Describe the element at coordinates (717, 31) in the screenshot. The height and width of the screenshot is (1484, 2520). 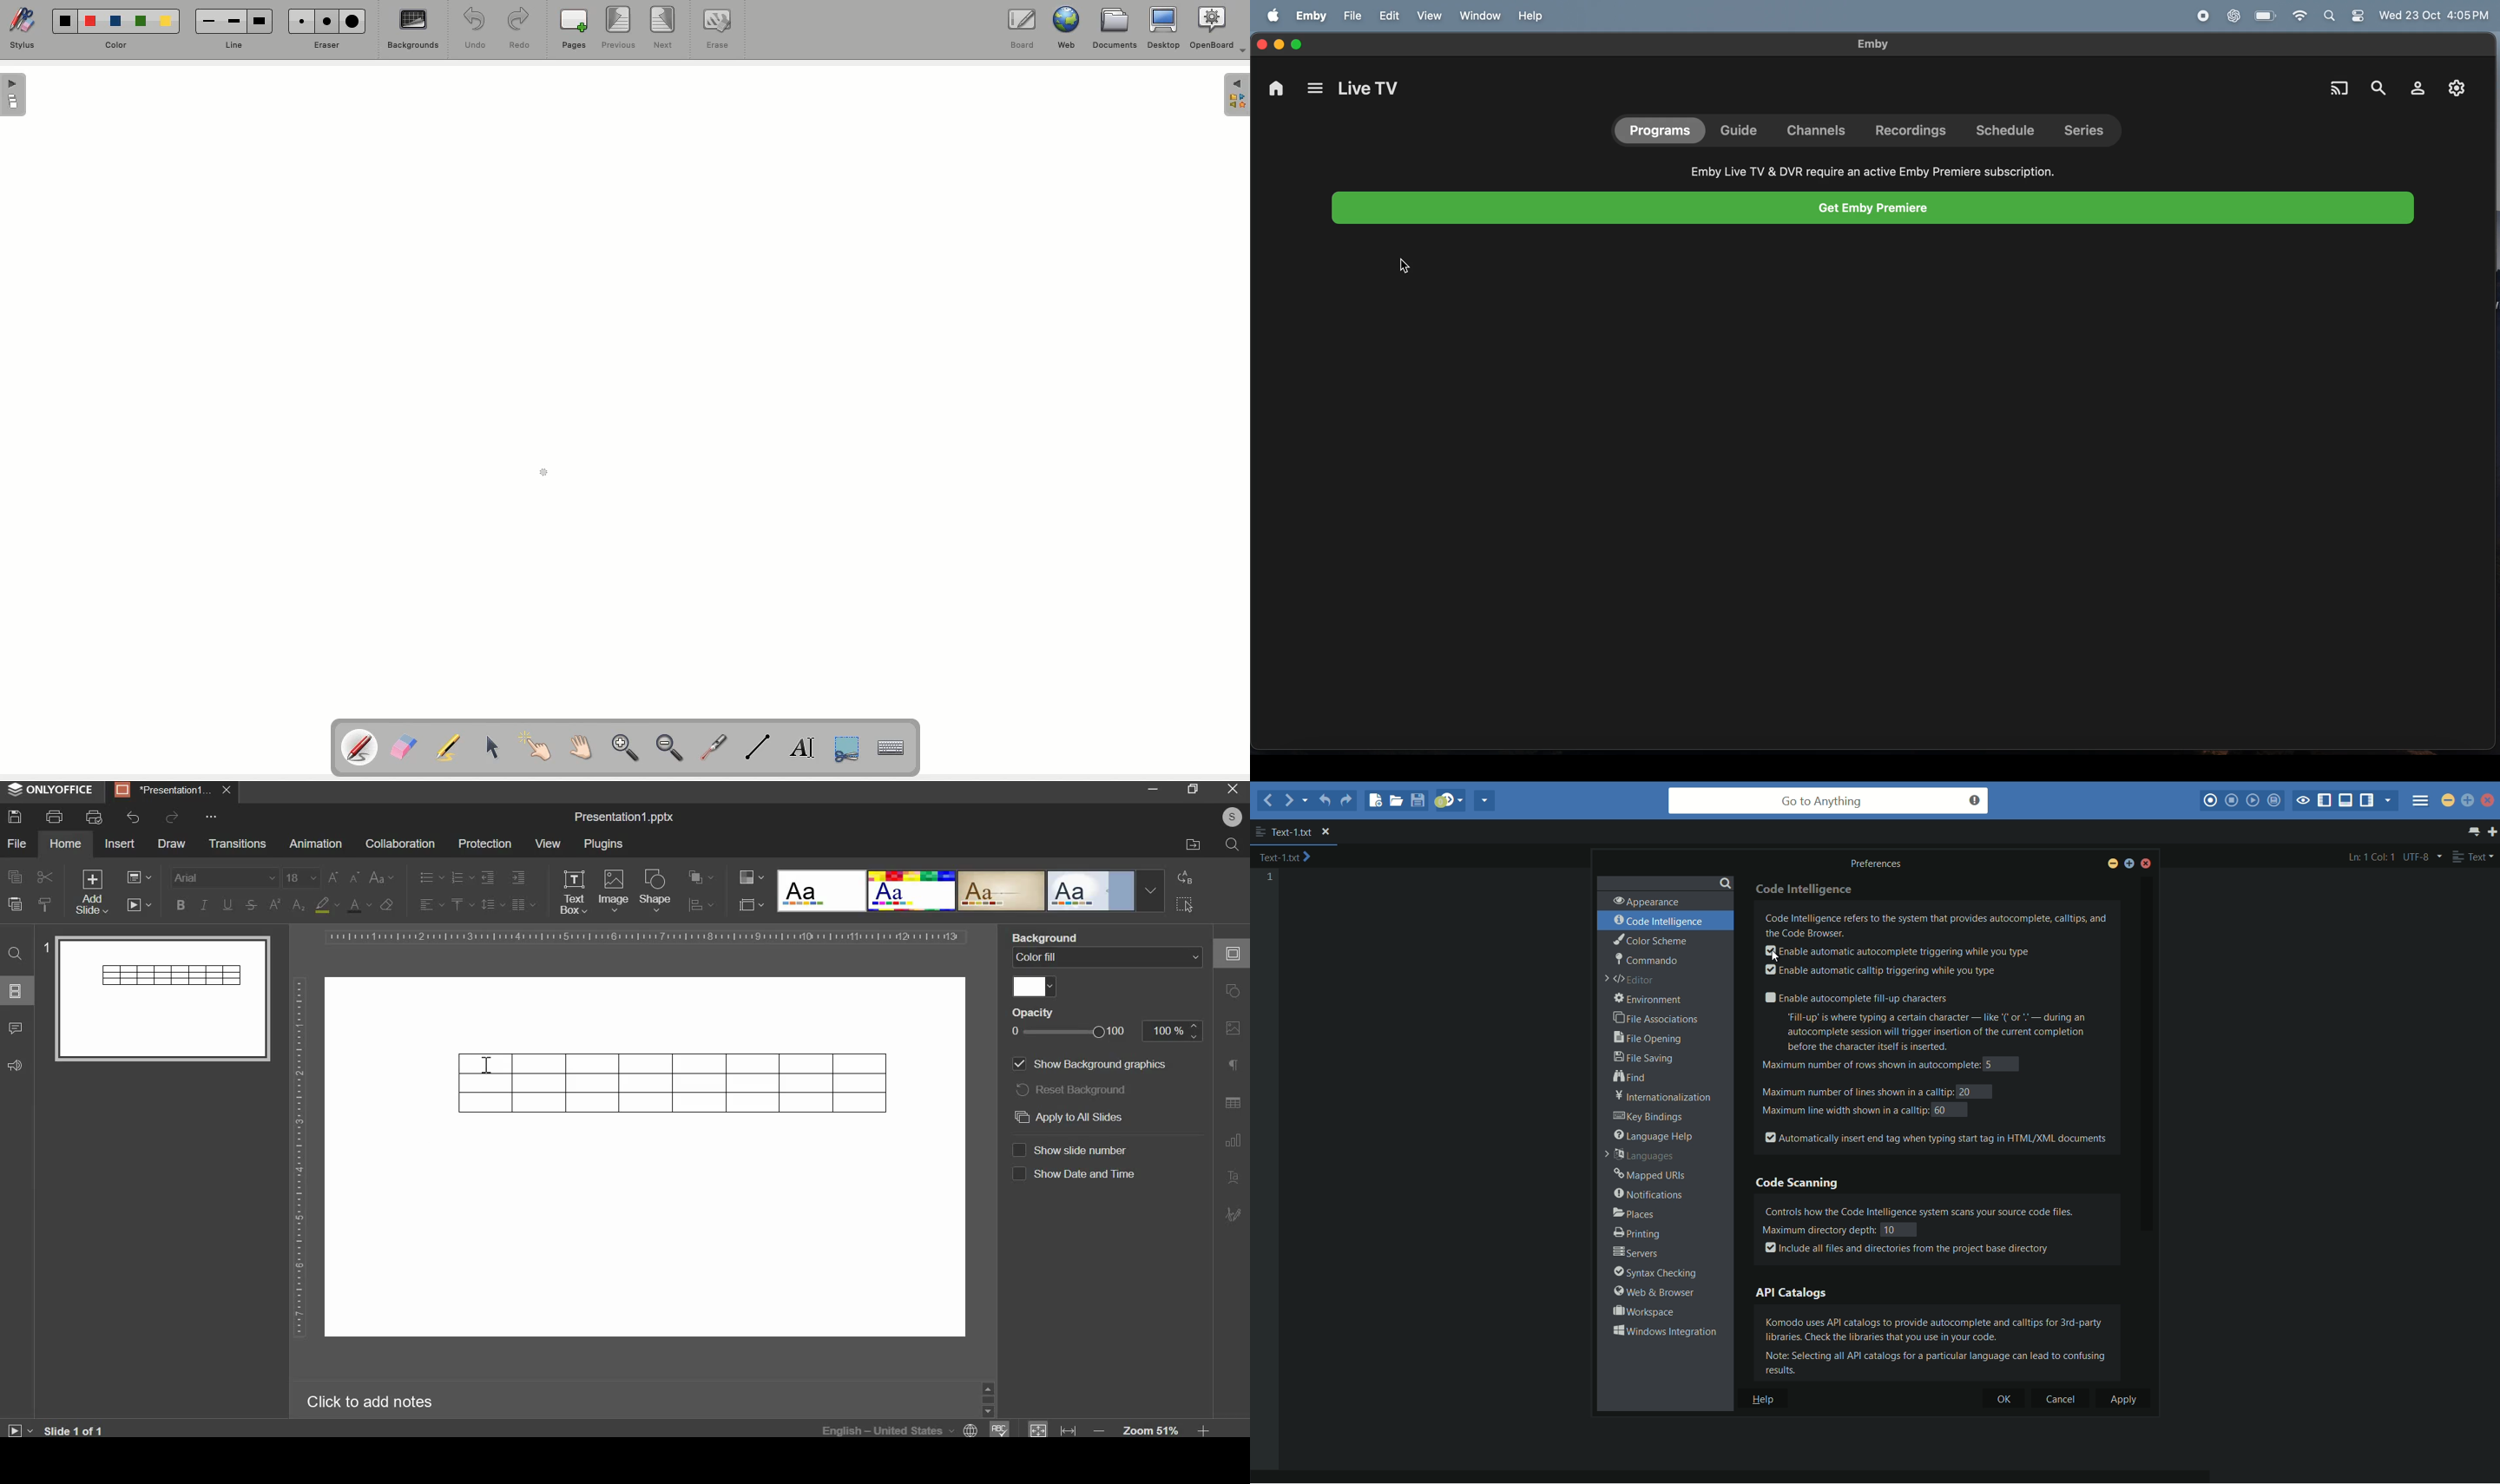
I see `Erase` at that location.